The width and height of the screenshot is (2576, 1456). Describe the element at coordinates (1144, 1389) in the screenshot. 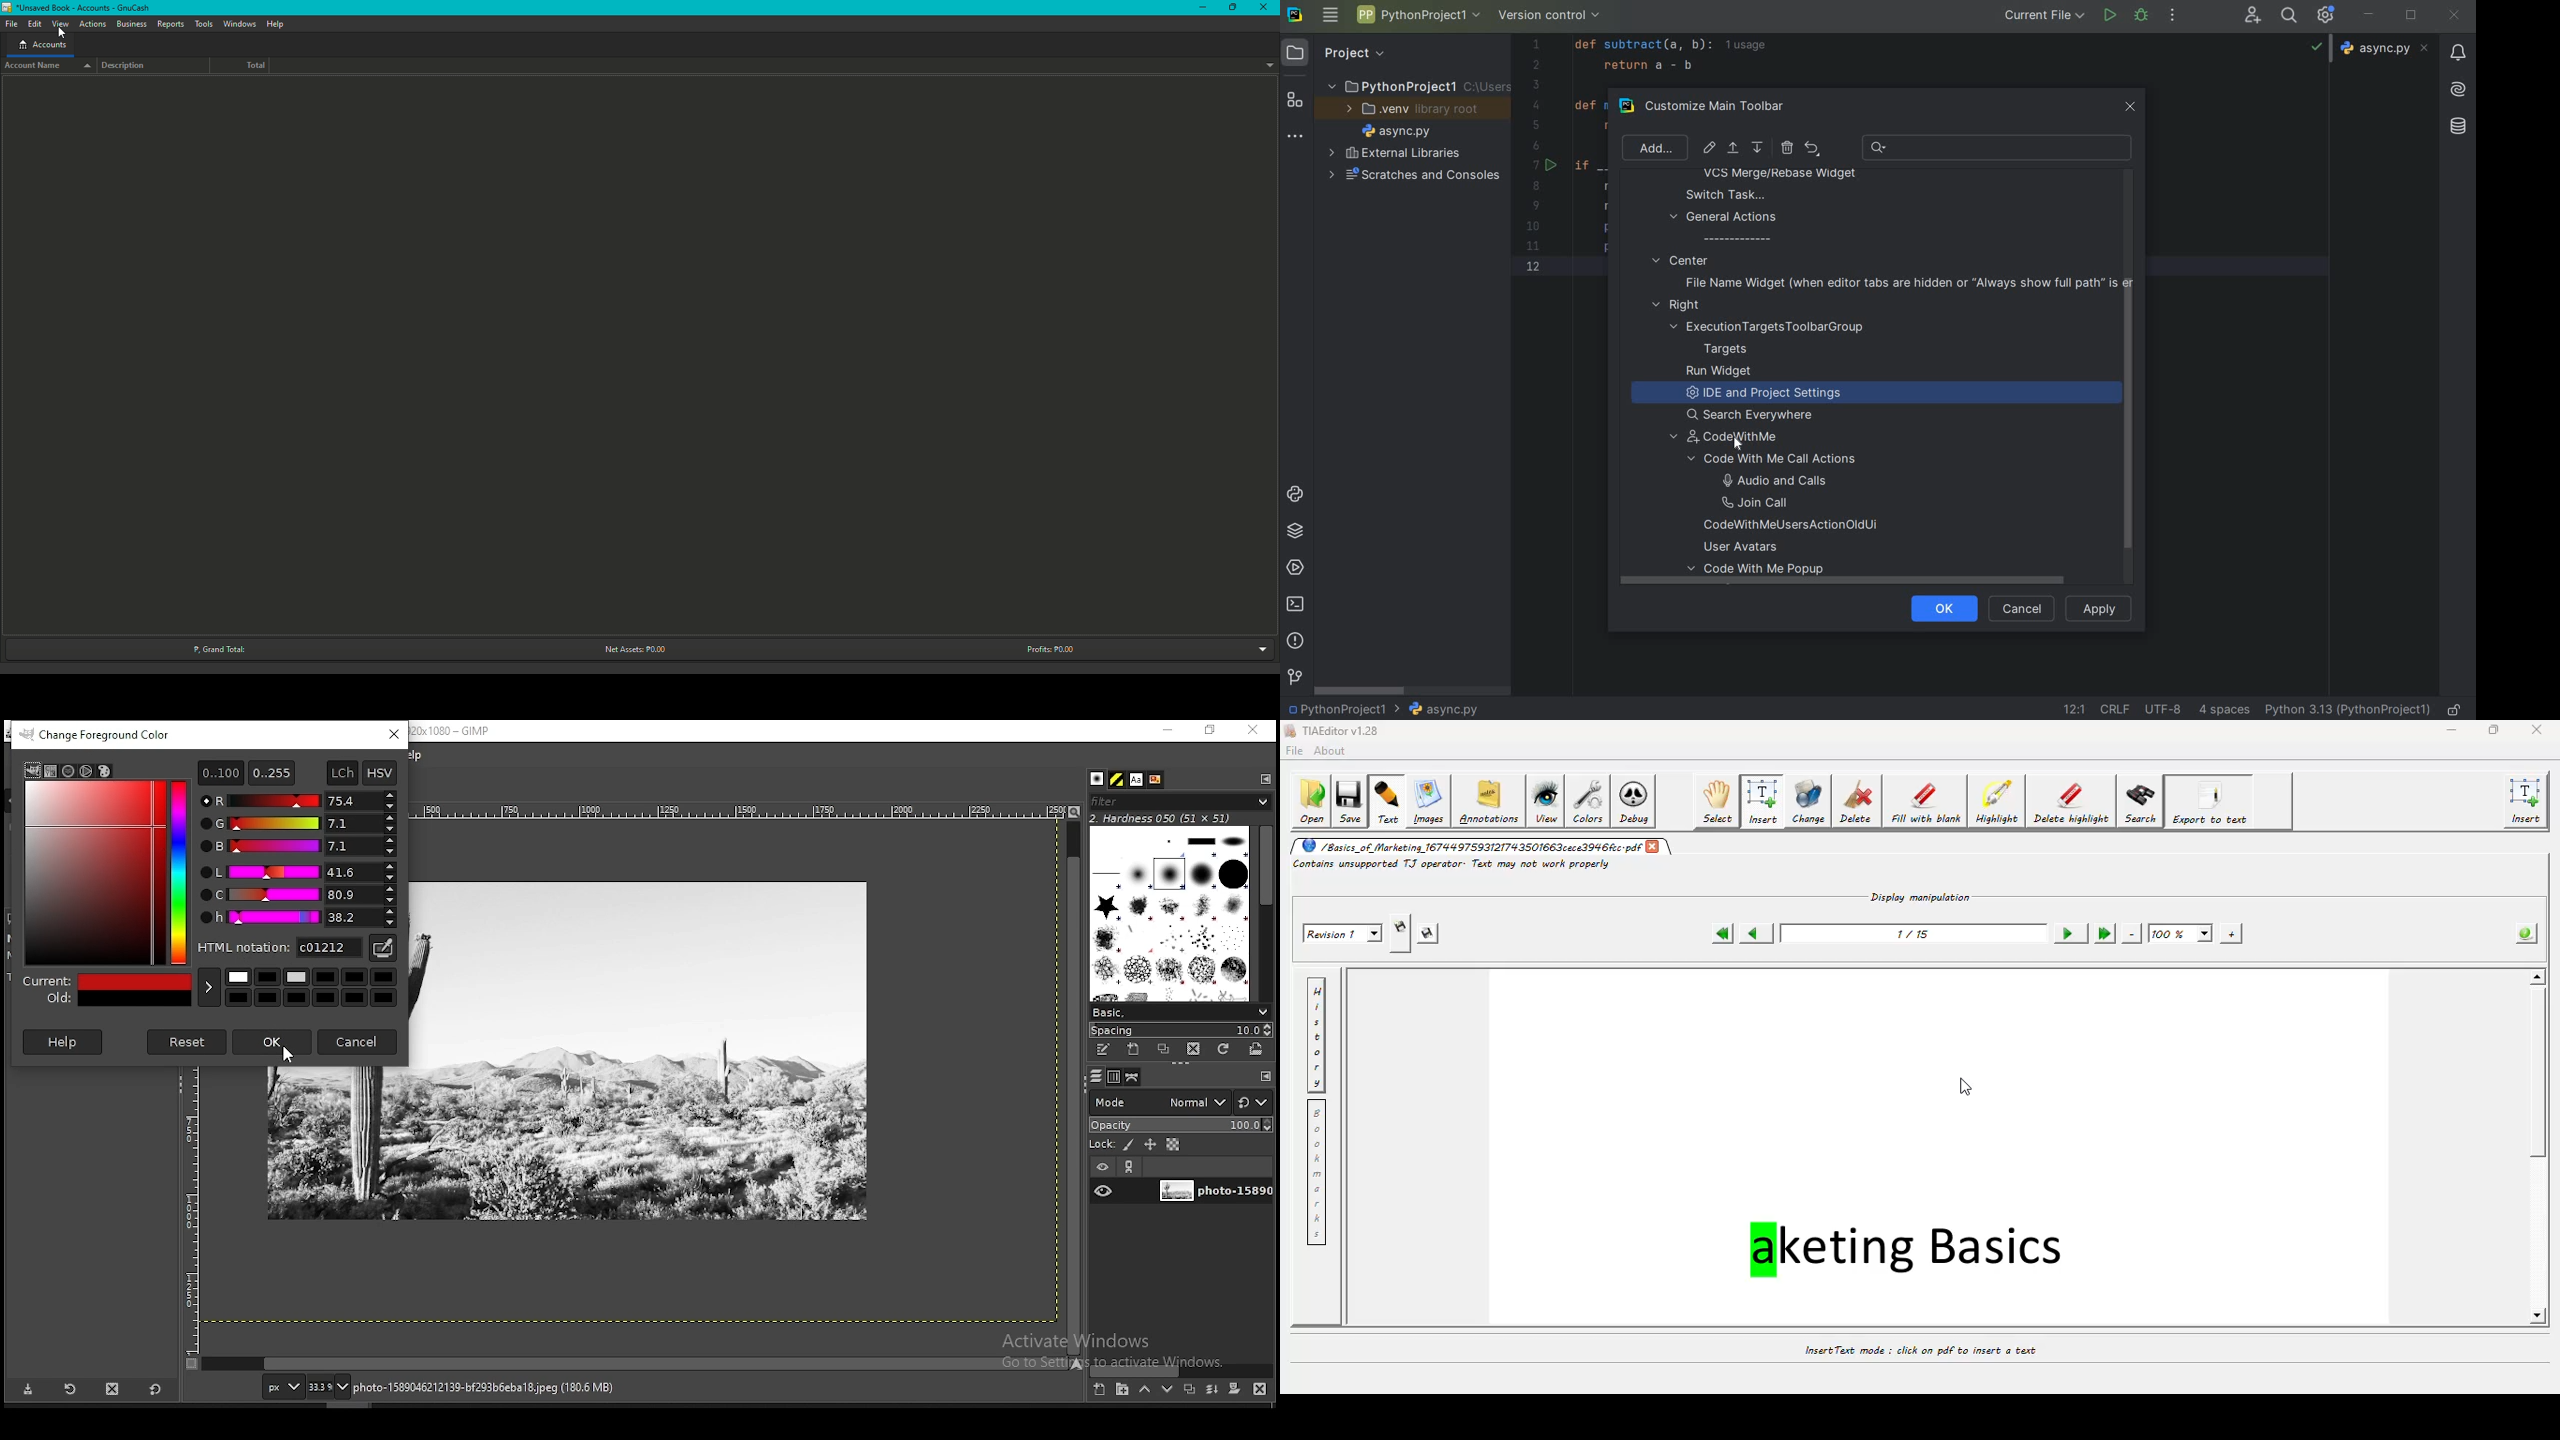

I see `move layer one step up` at that location.